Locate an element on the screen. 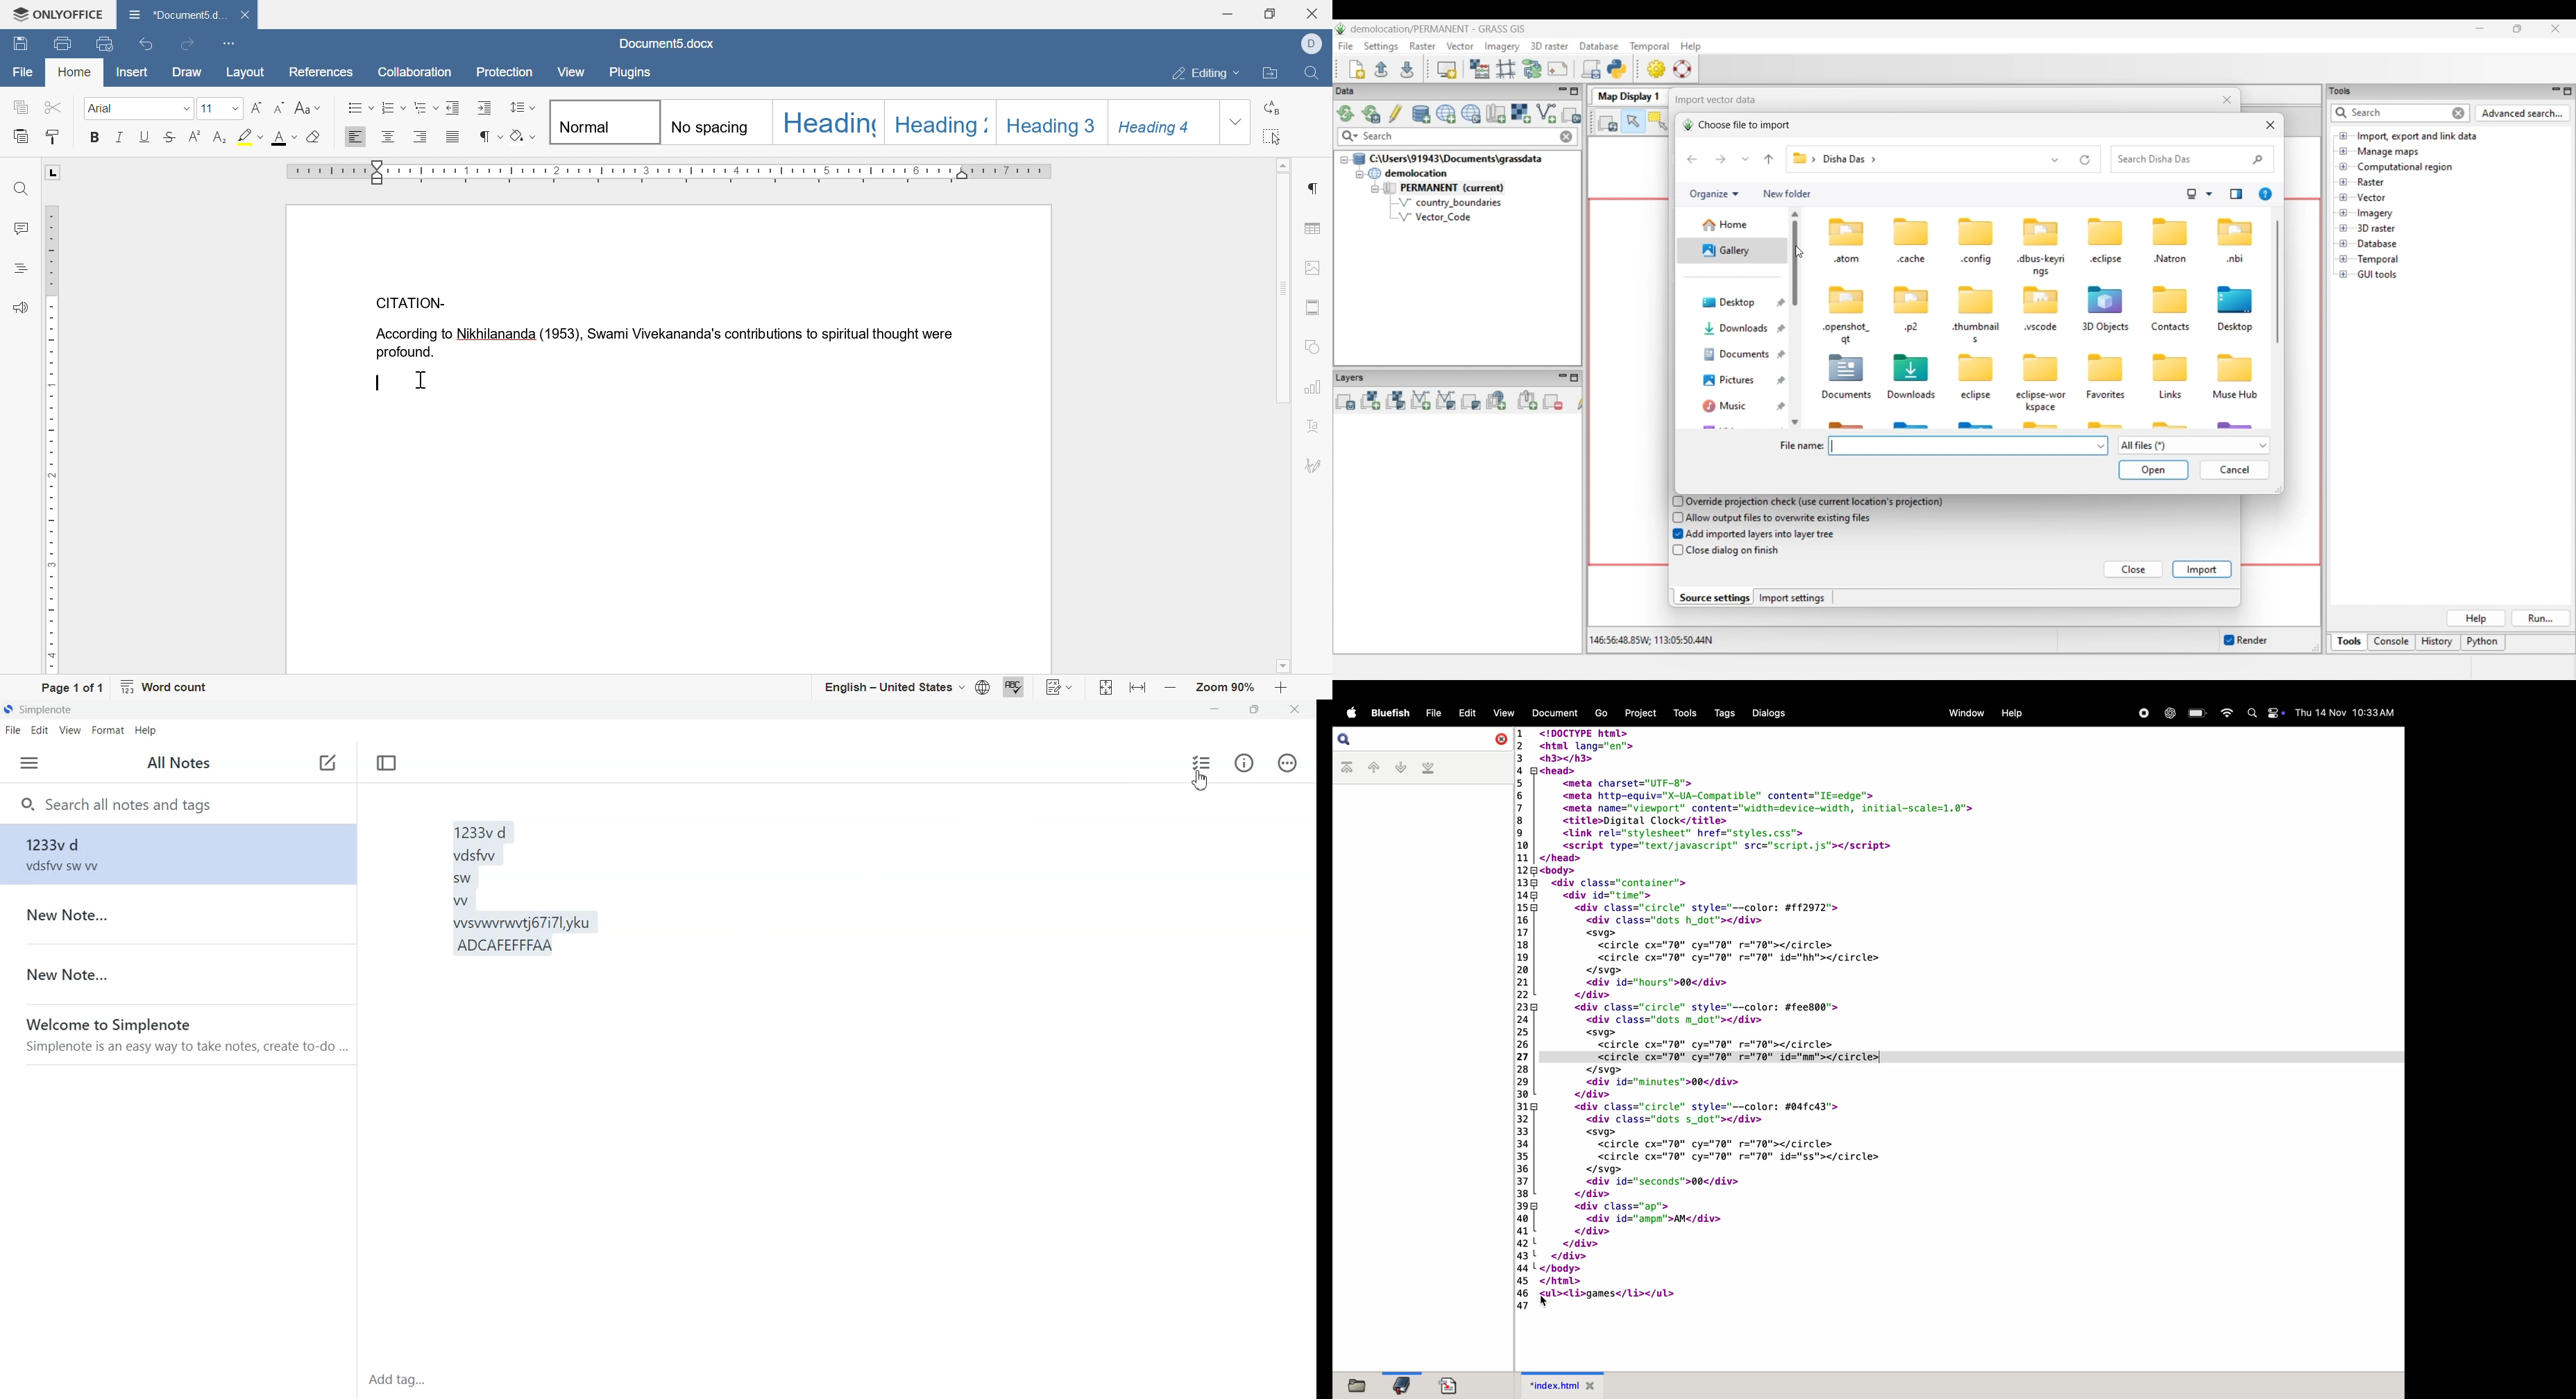  collaboration is located at coordinates (415, 73).